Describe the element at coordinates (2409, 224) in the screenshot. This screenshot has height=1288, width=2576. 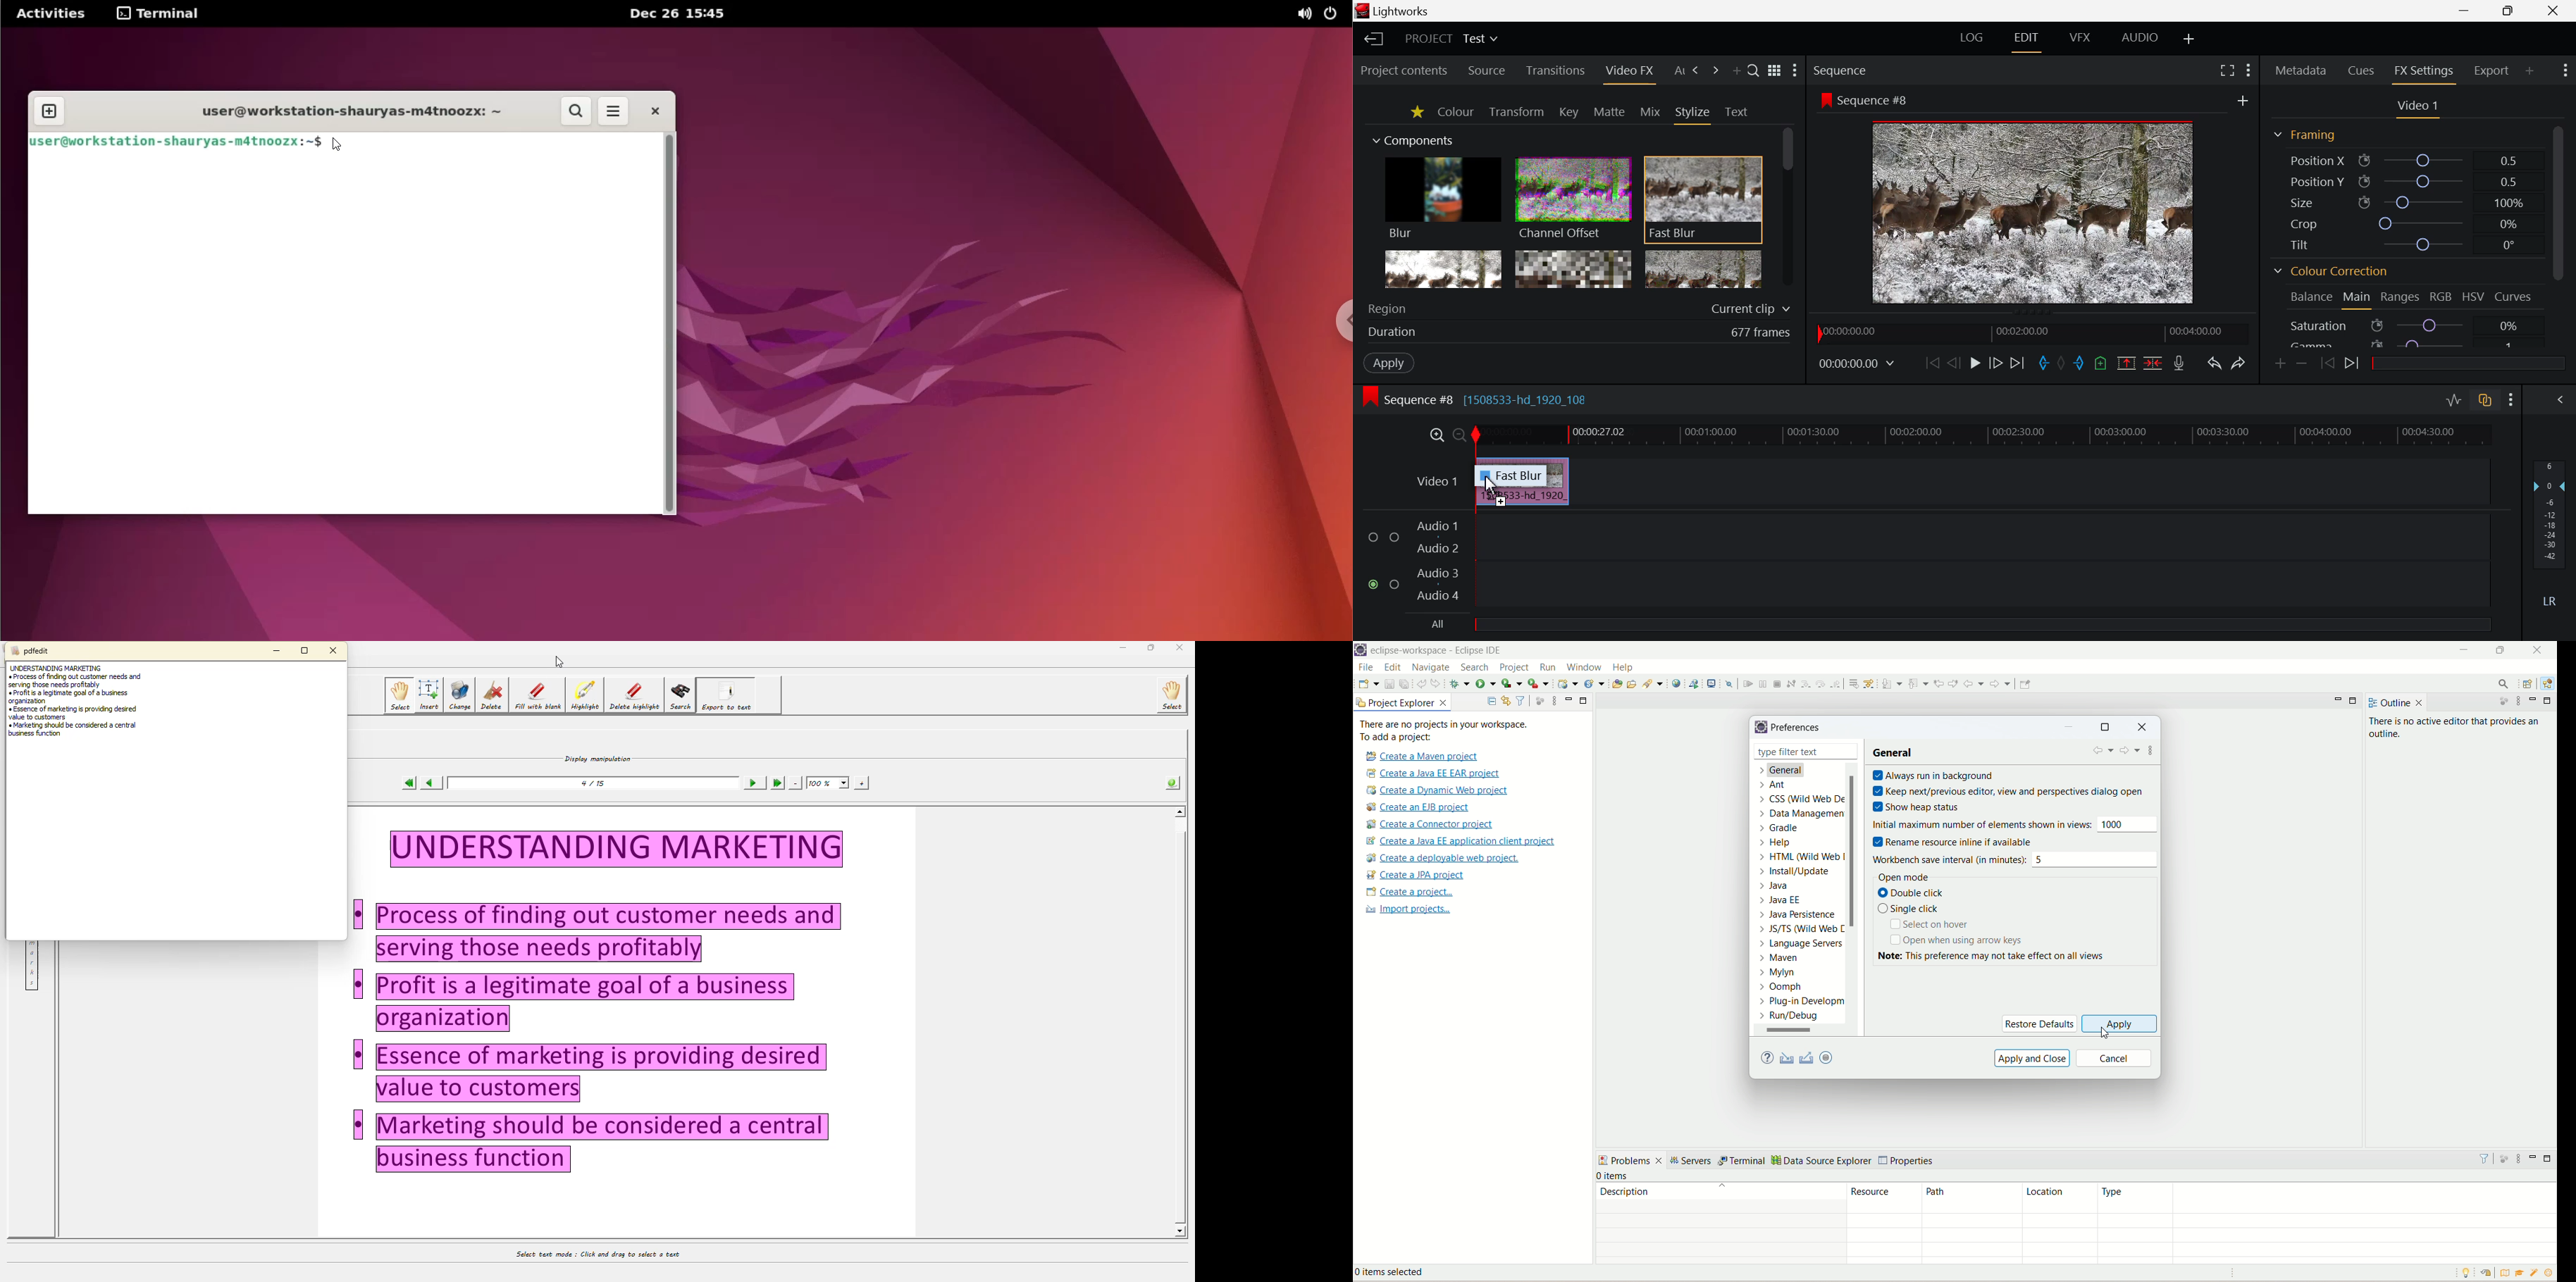
I see `Crop` at that location.